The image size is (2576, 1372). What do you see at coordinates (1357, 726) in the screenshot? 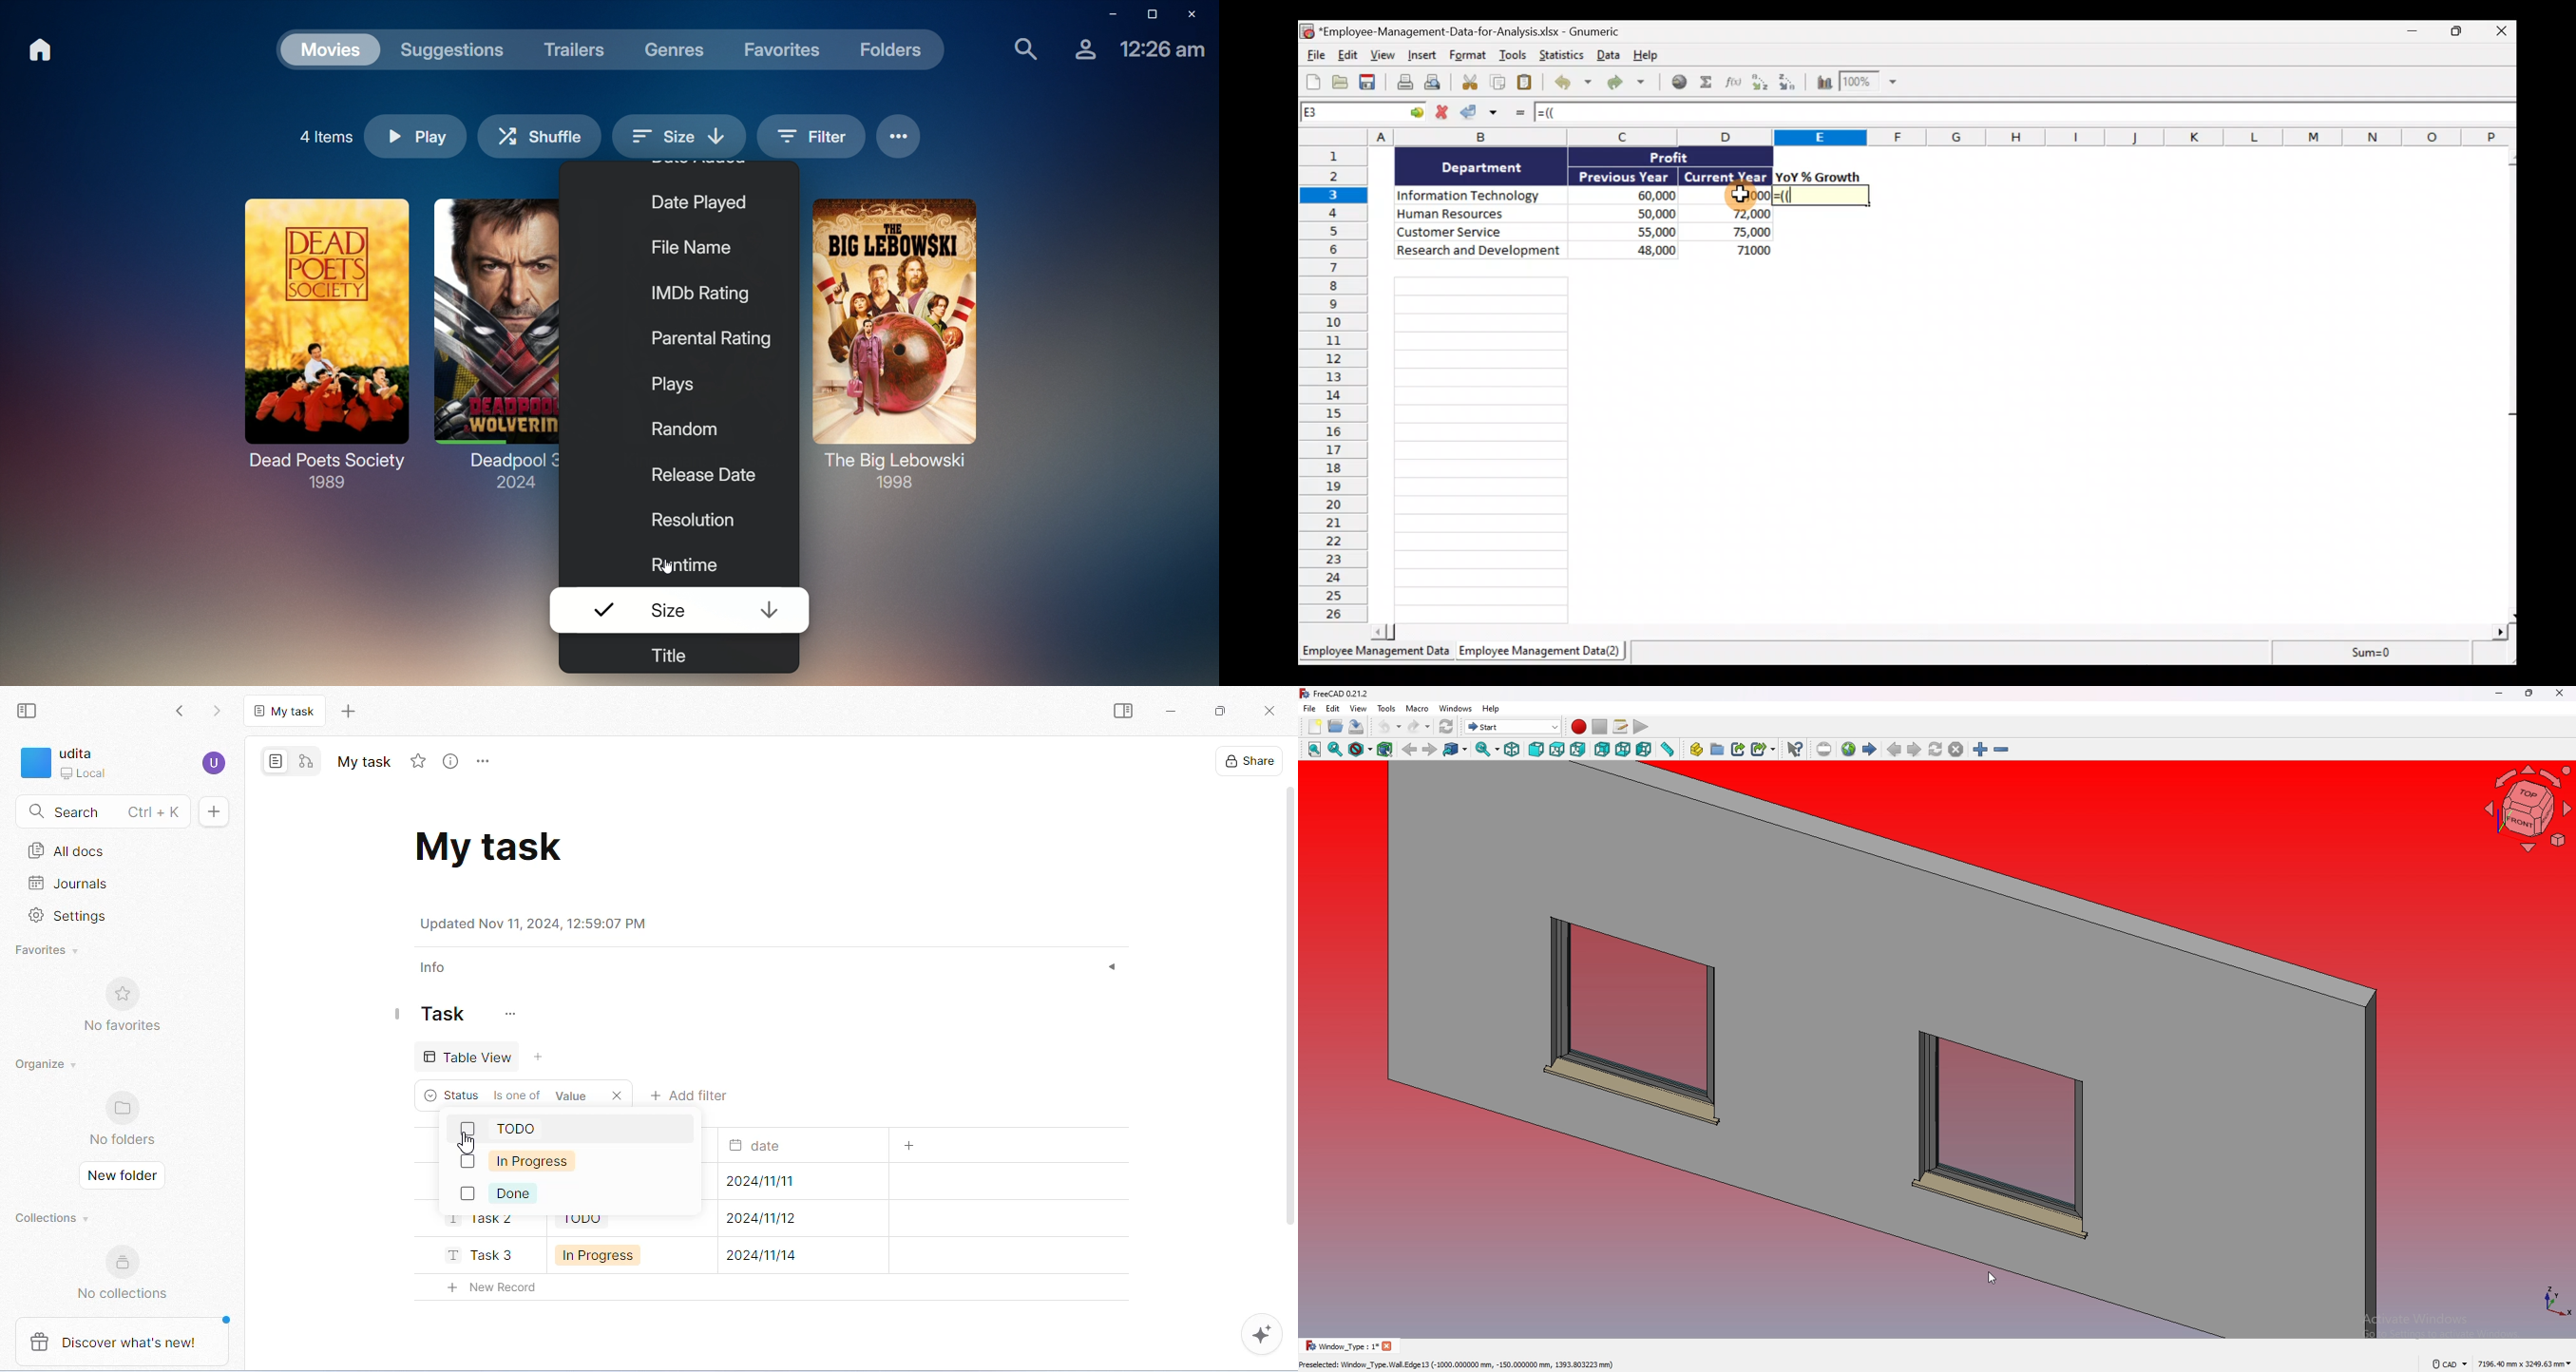
I see `save` at bounding box center [1357, 726].